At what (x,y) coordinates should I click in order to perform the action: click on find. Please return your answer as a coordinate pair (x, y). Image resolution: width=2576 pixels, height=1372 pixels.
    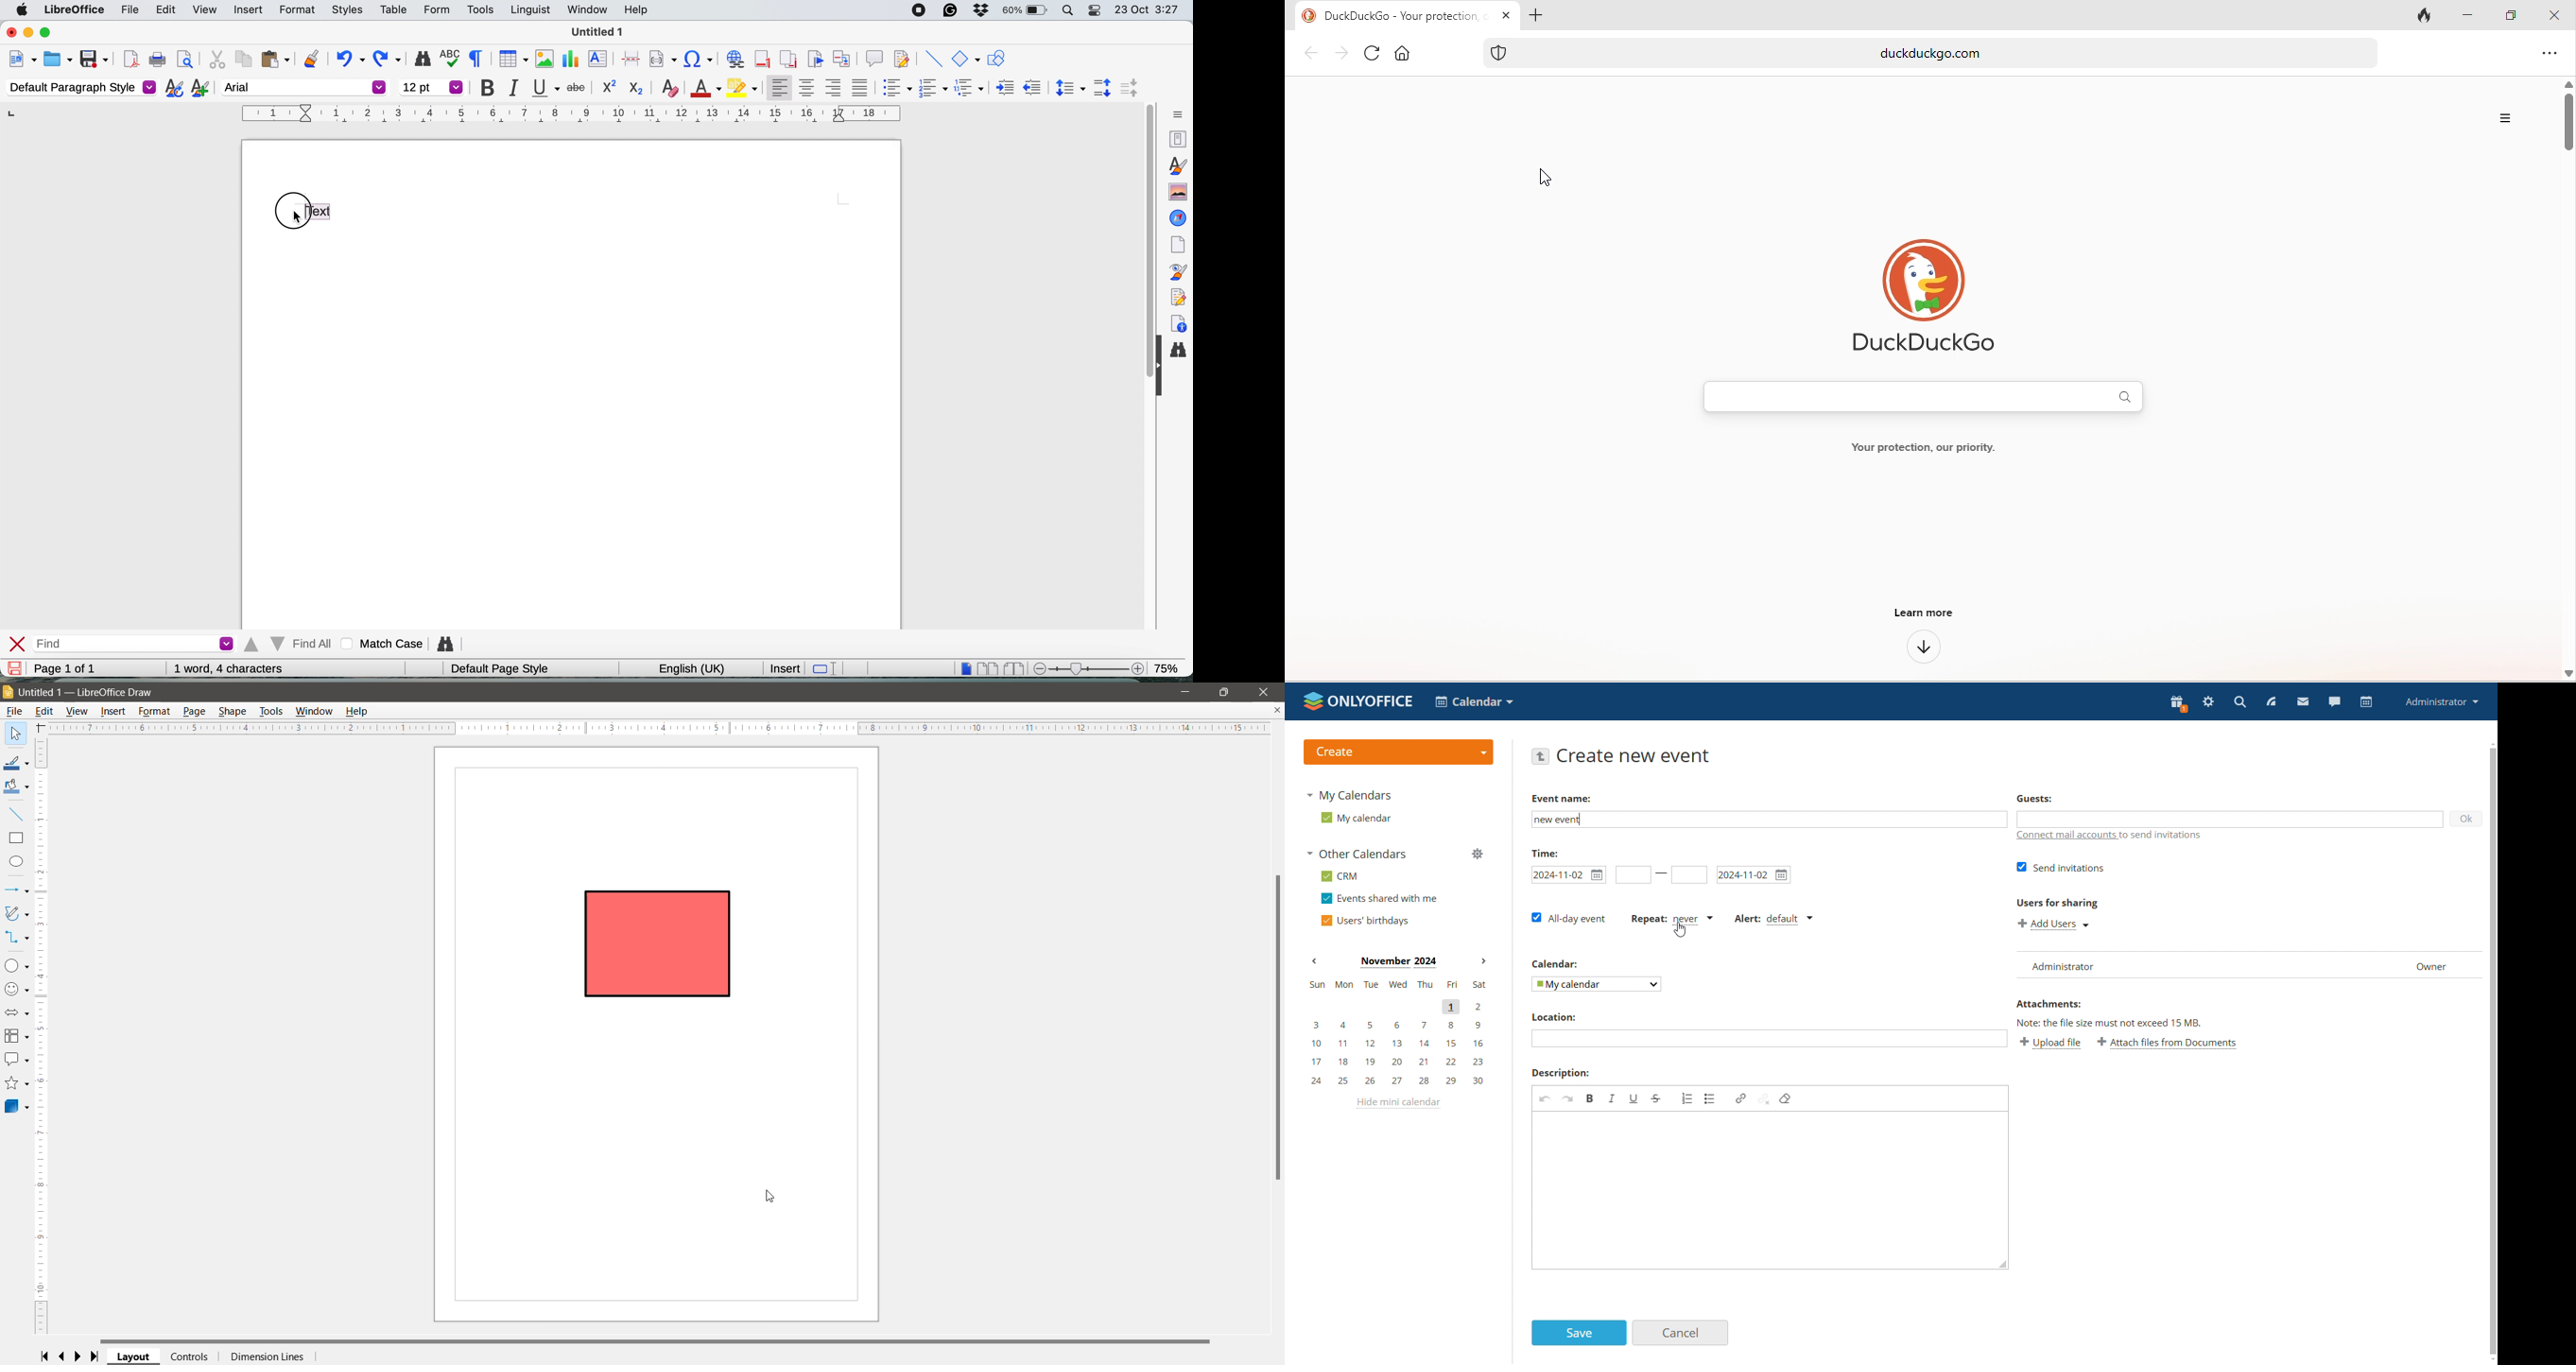
    Looking at the image, I should click on (133, 643).